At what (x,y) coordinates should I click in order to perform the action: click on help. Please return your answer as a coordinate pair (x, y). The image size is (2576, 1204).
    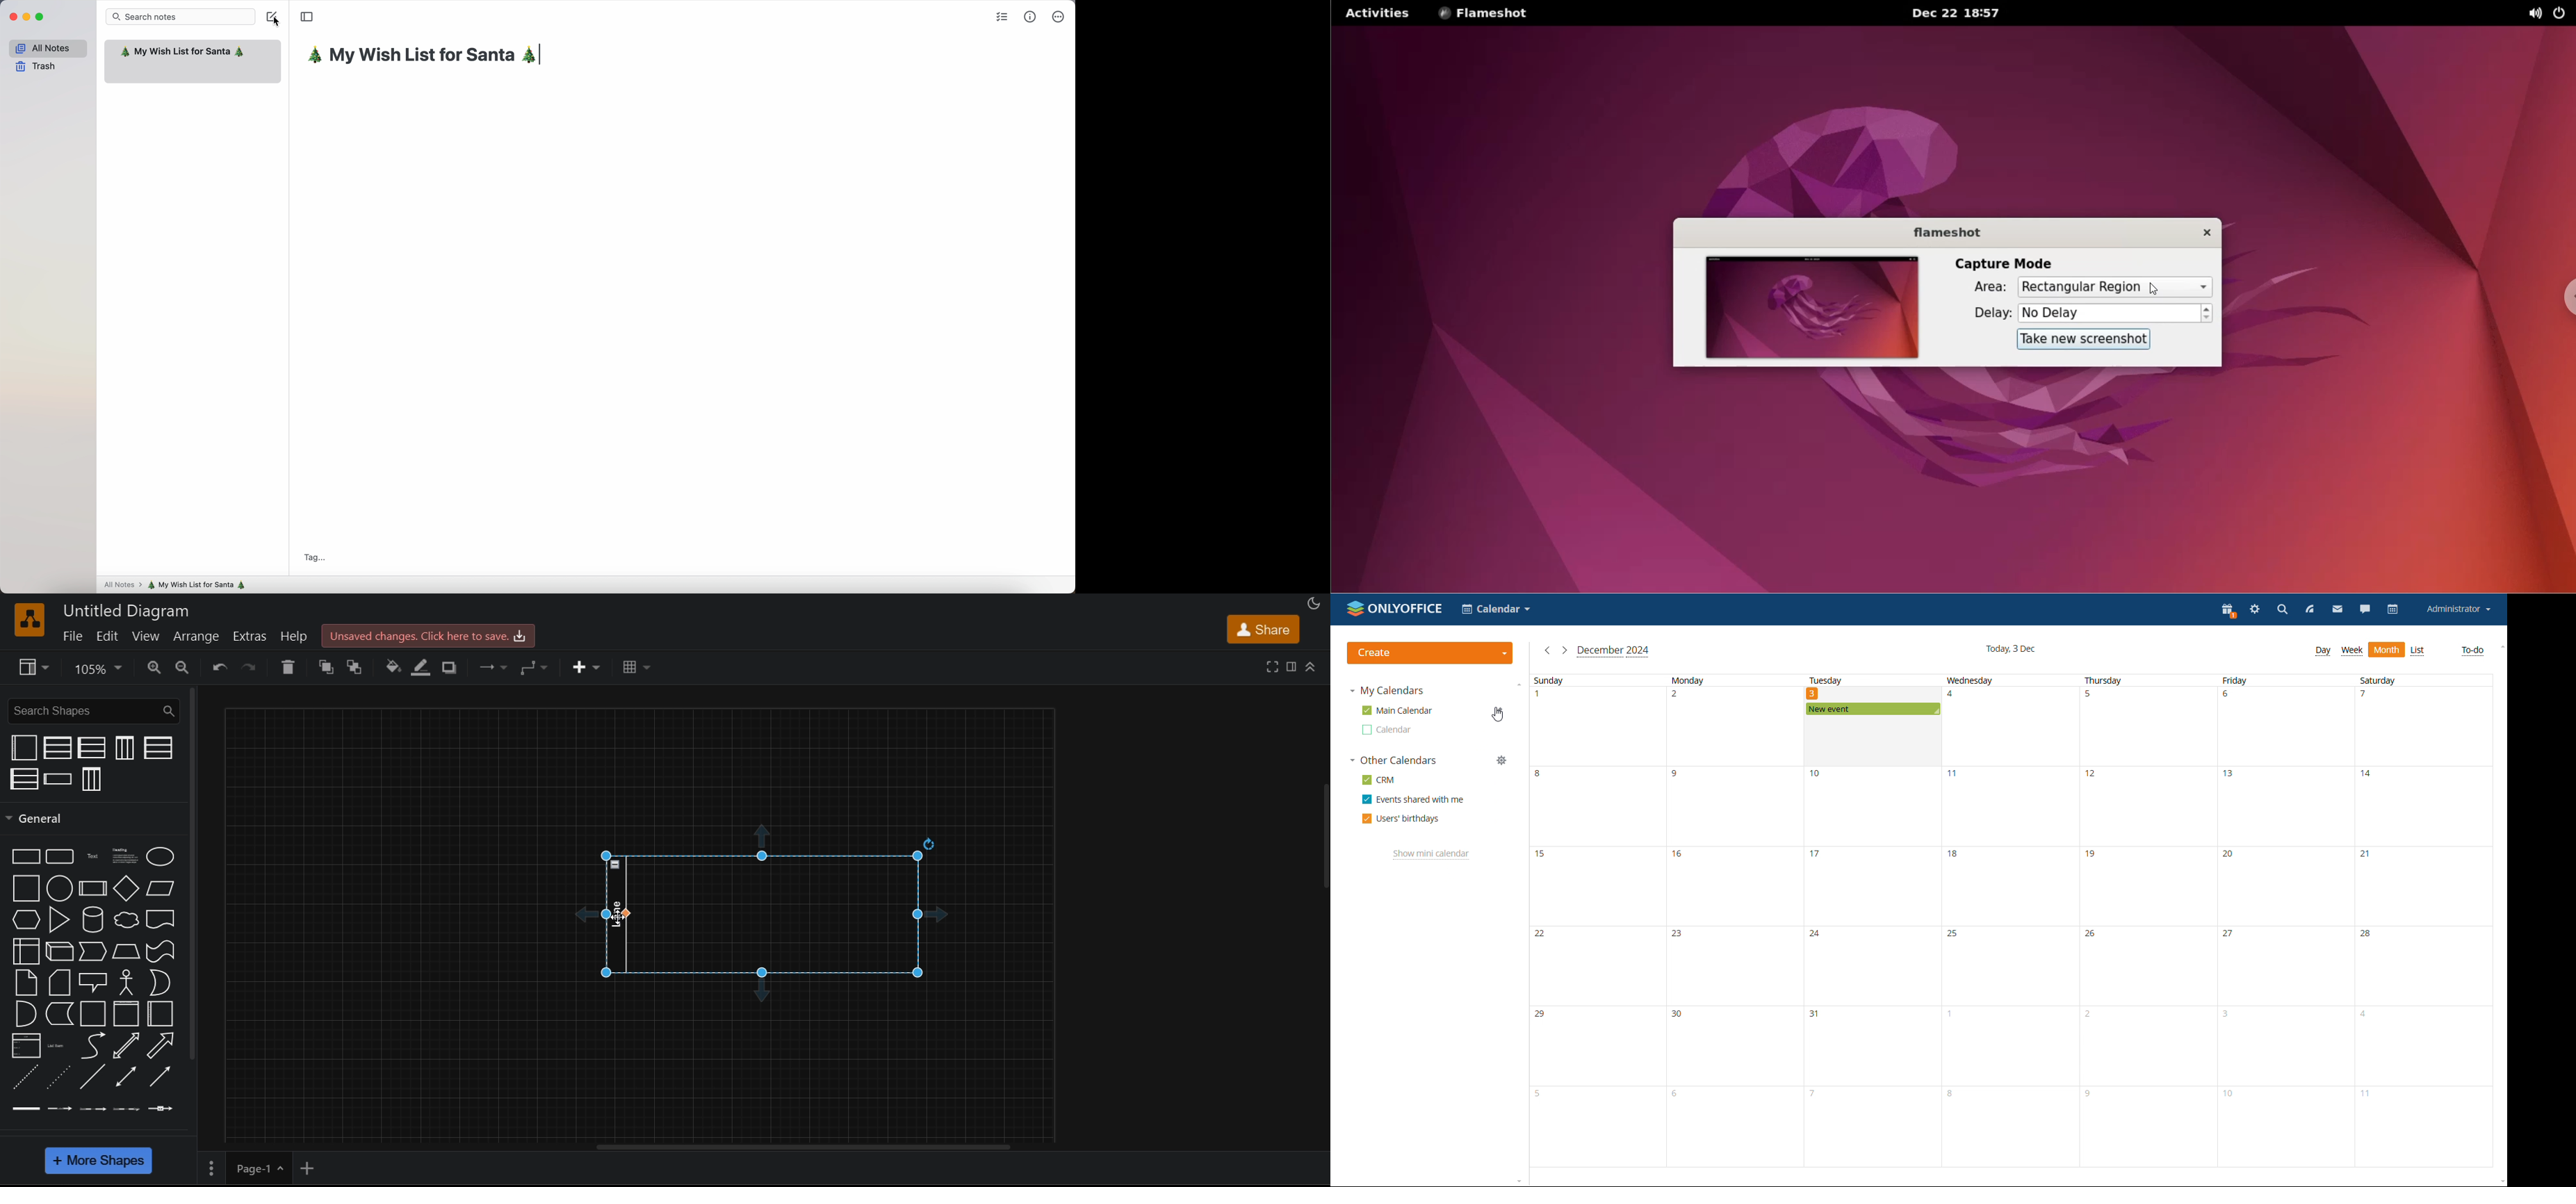
    Looking at the image, I should click on (298, 638).